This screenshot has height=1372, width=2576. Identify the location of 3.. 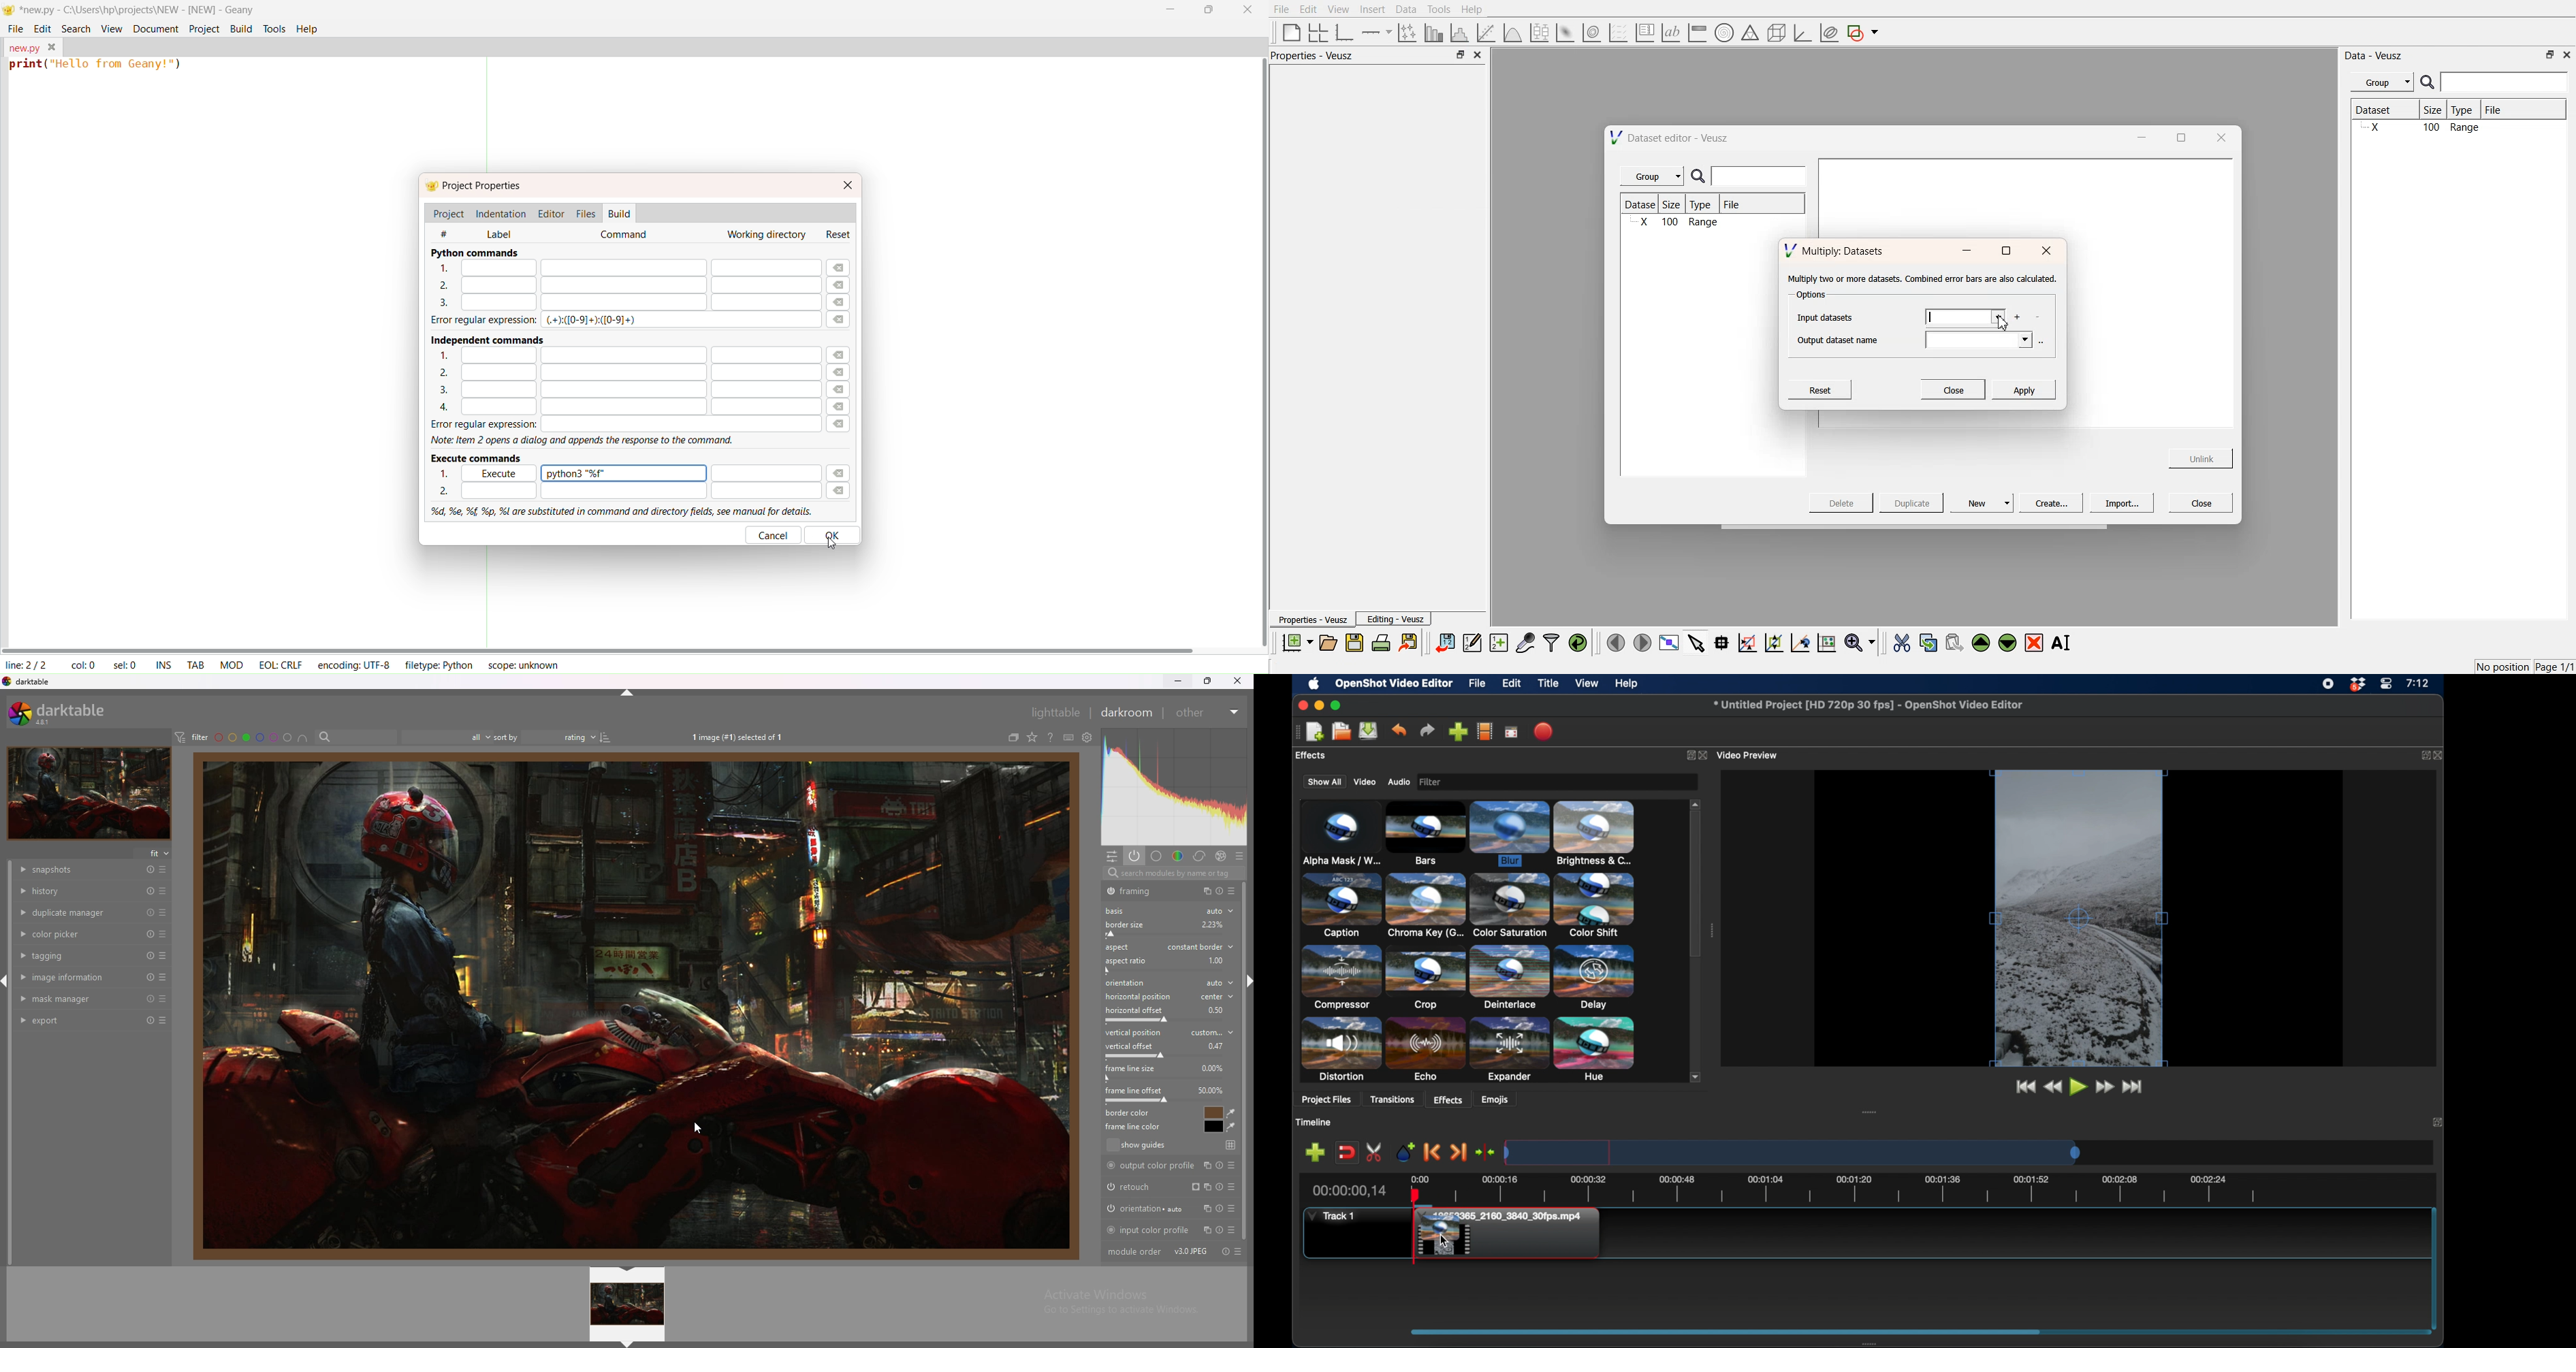
(624, 303).